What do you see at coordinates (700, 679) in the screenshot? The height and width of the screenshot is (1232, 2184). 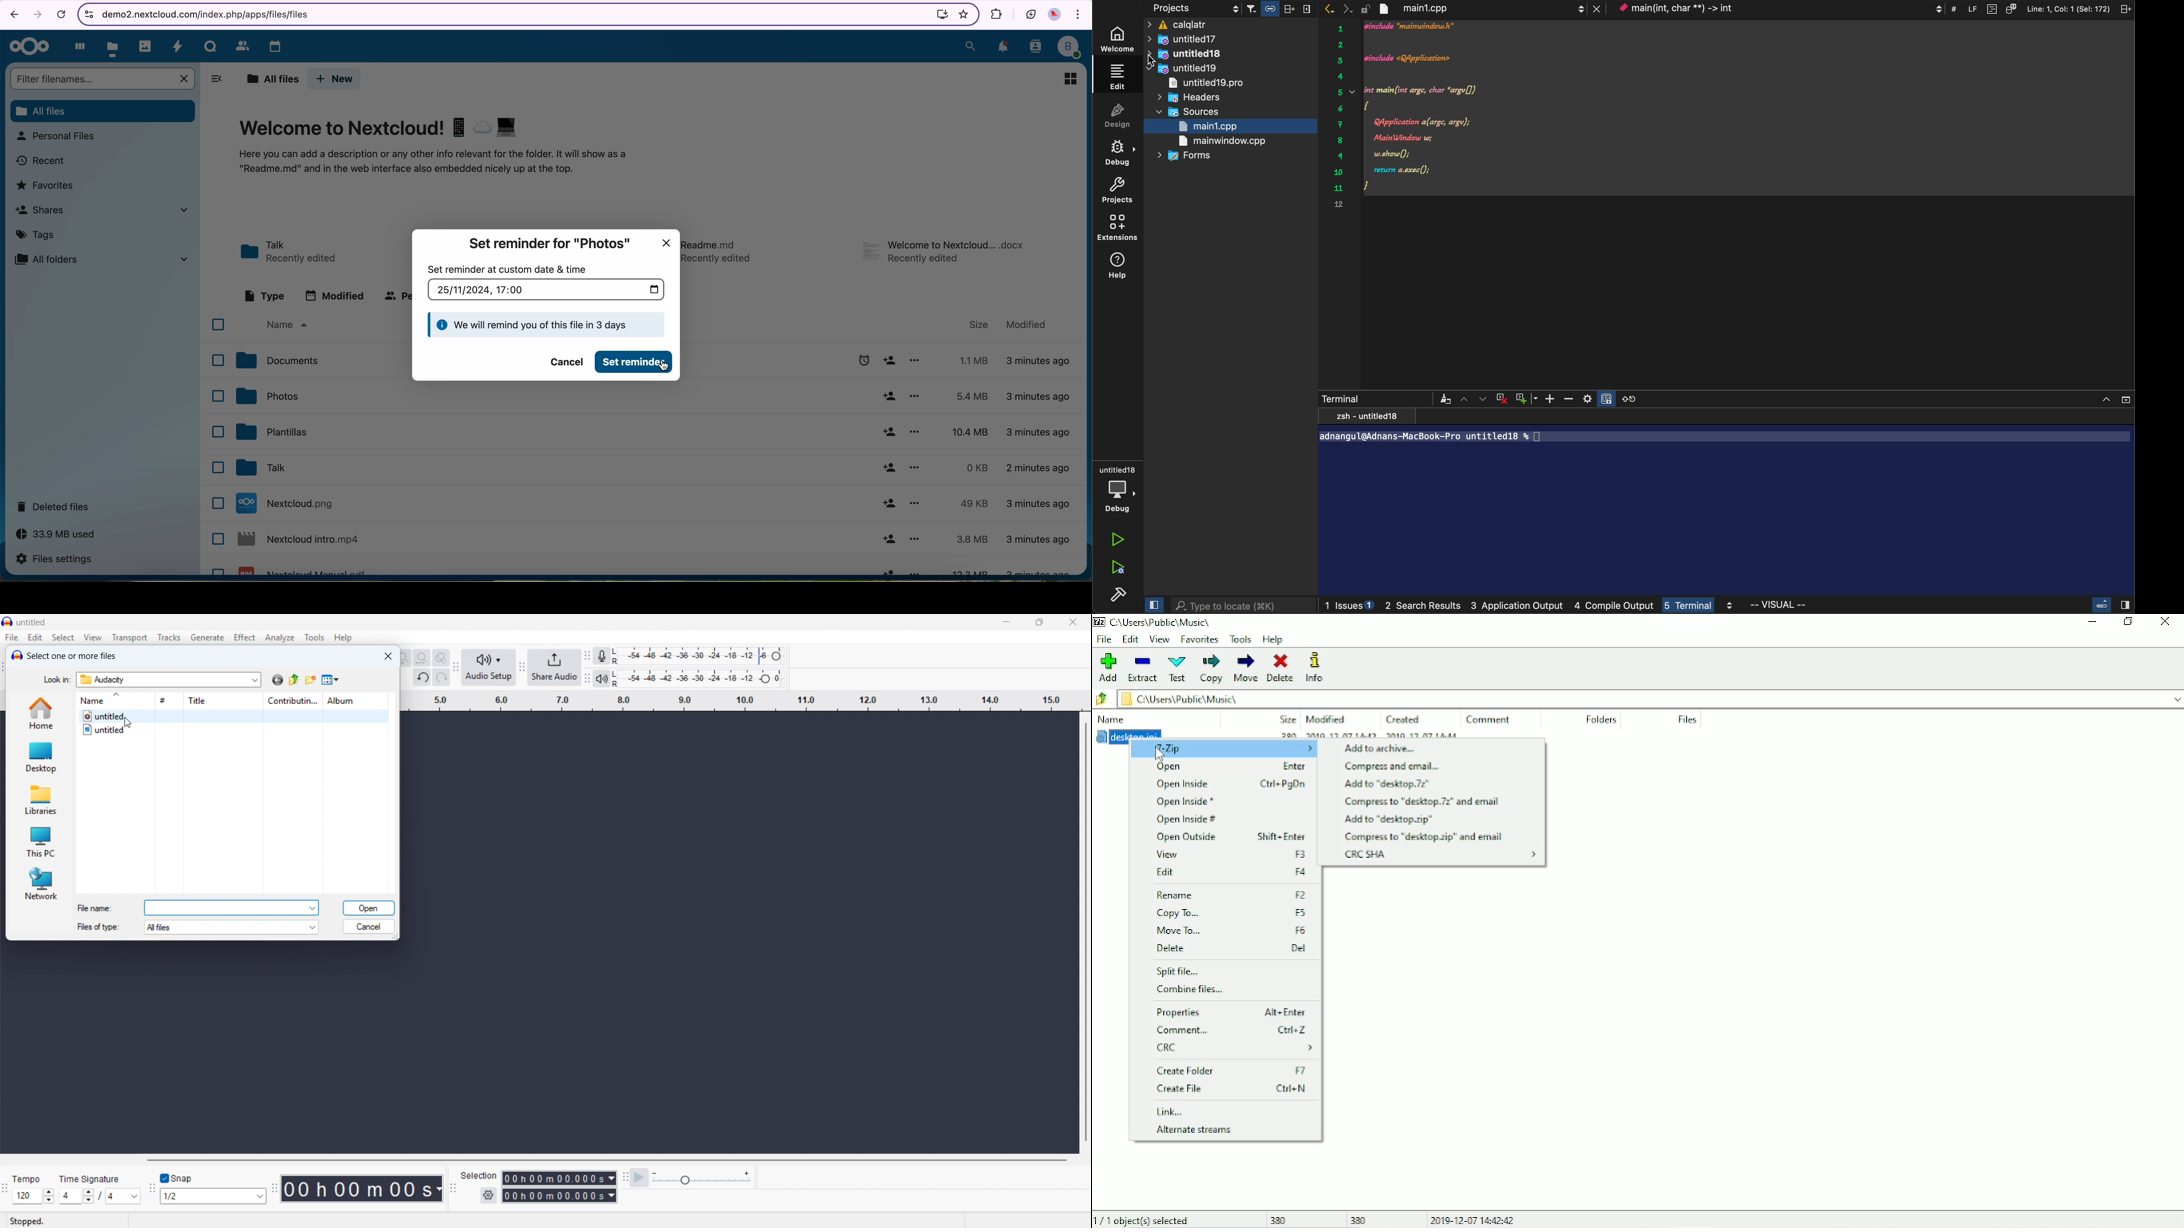 I see `Playback level ` at bounding box center [700, 679].